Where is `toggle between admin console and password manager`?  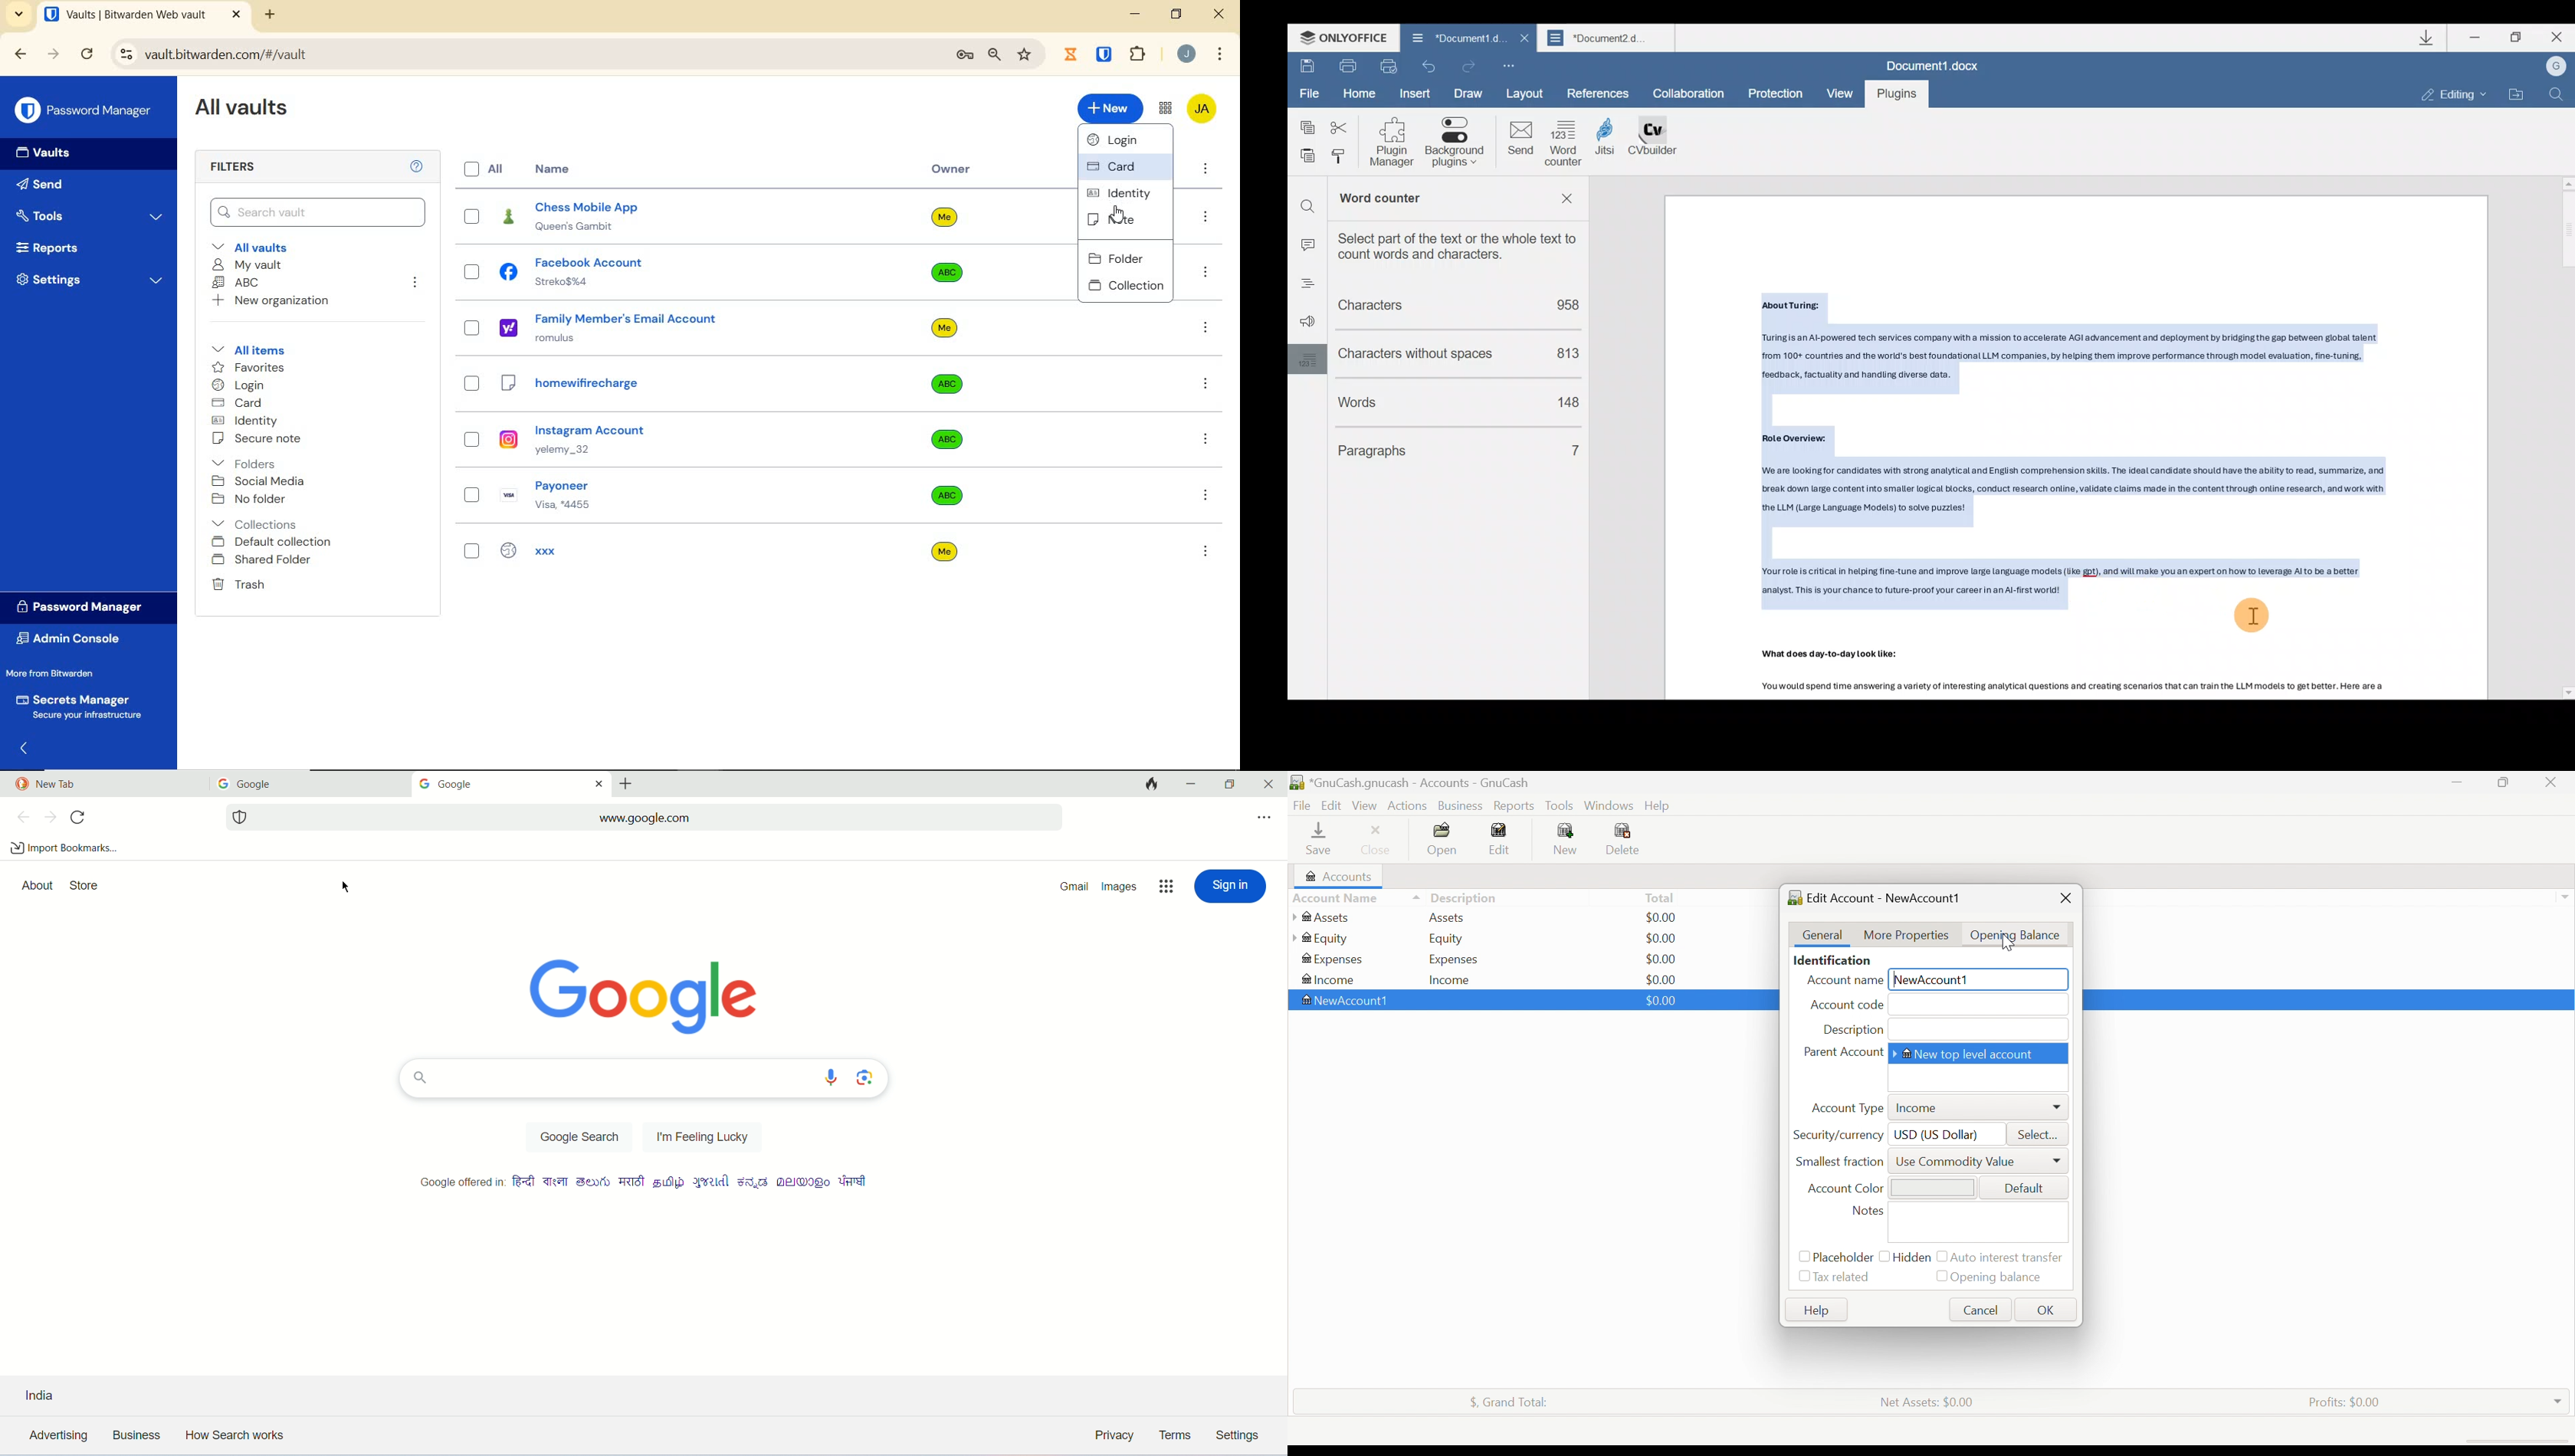 toggle between admin console and password manager is located at coordinates (1165, 109).